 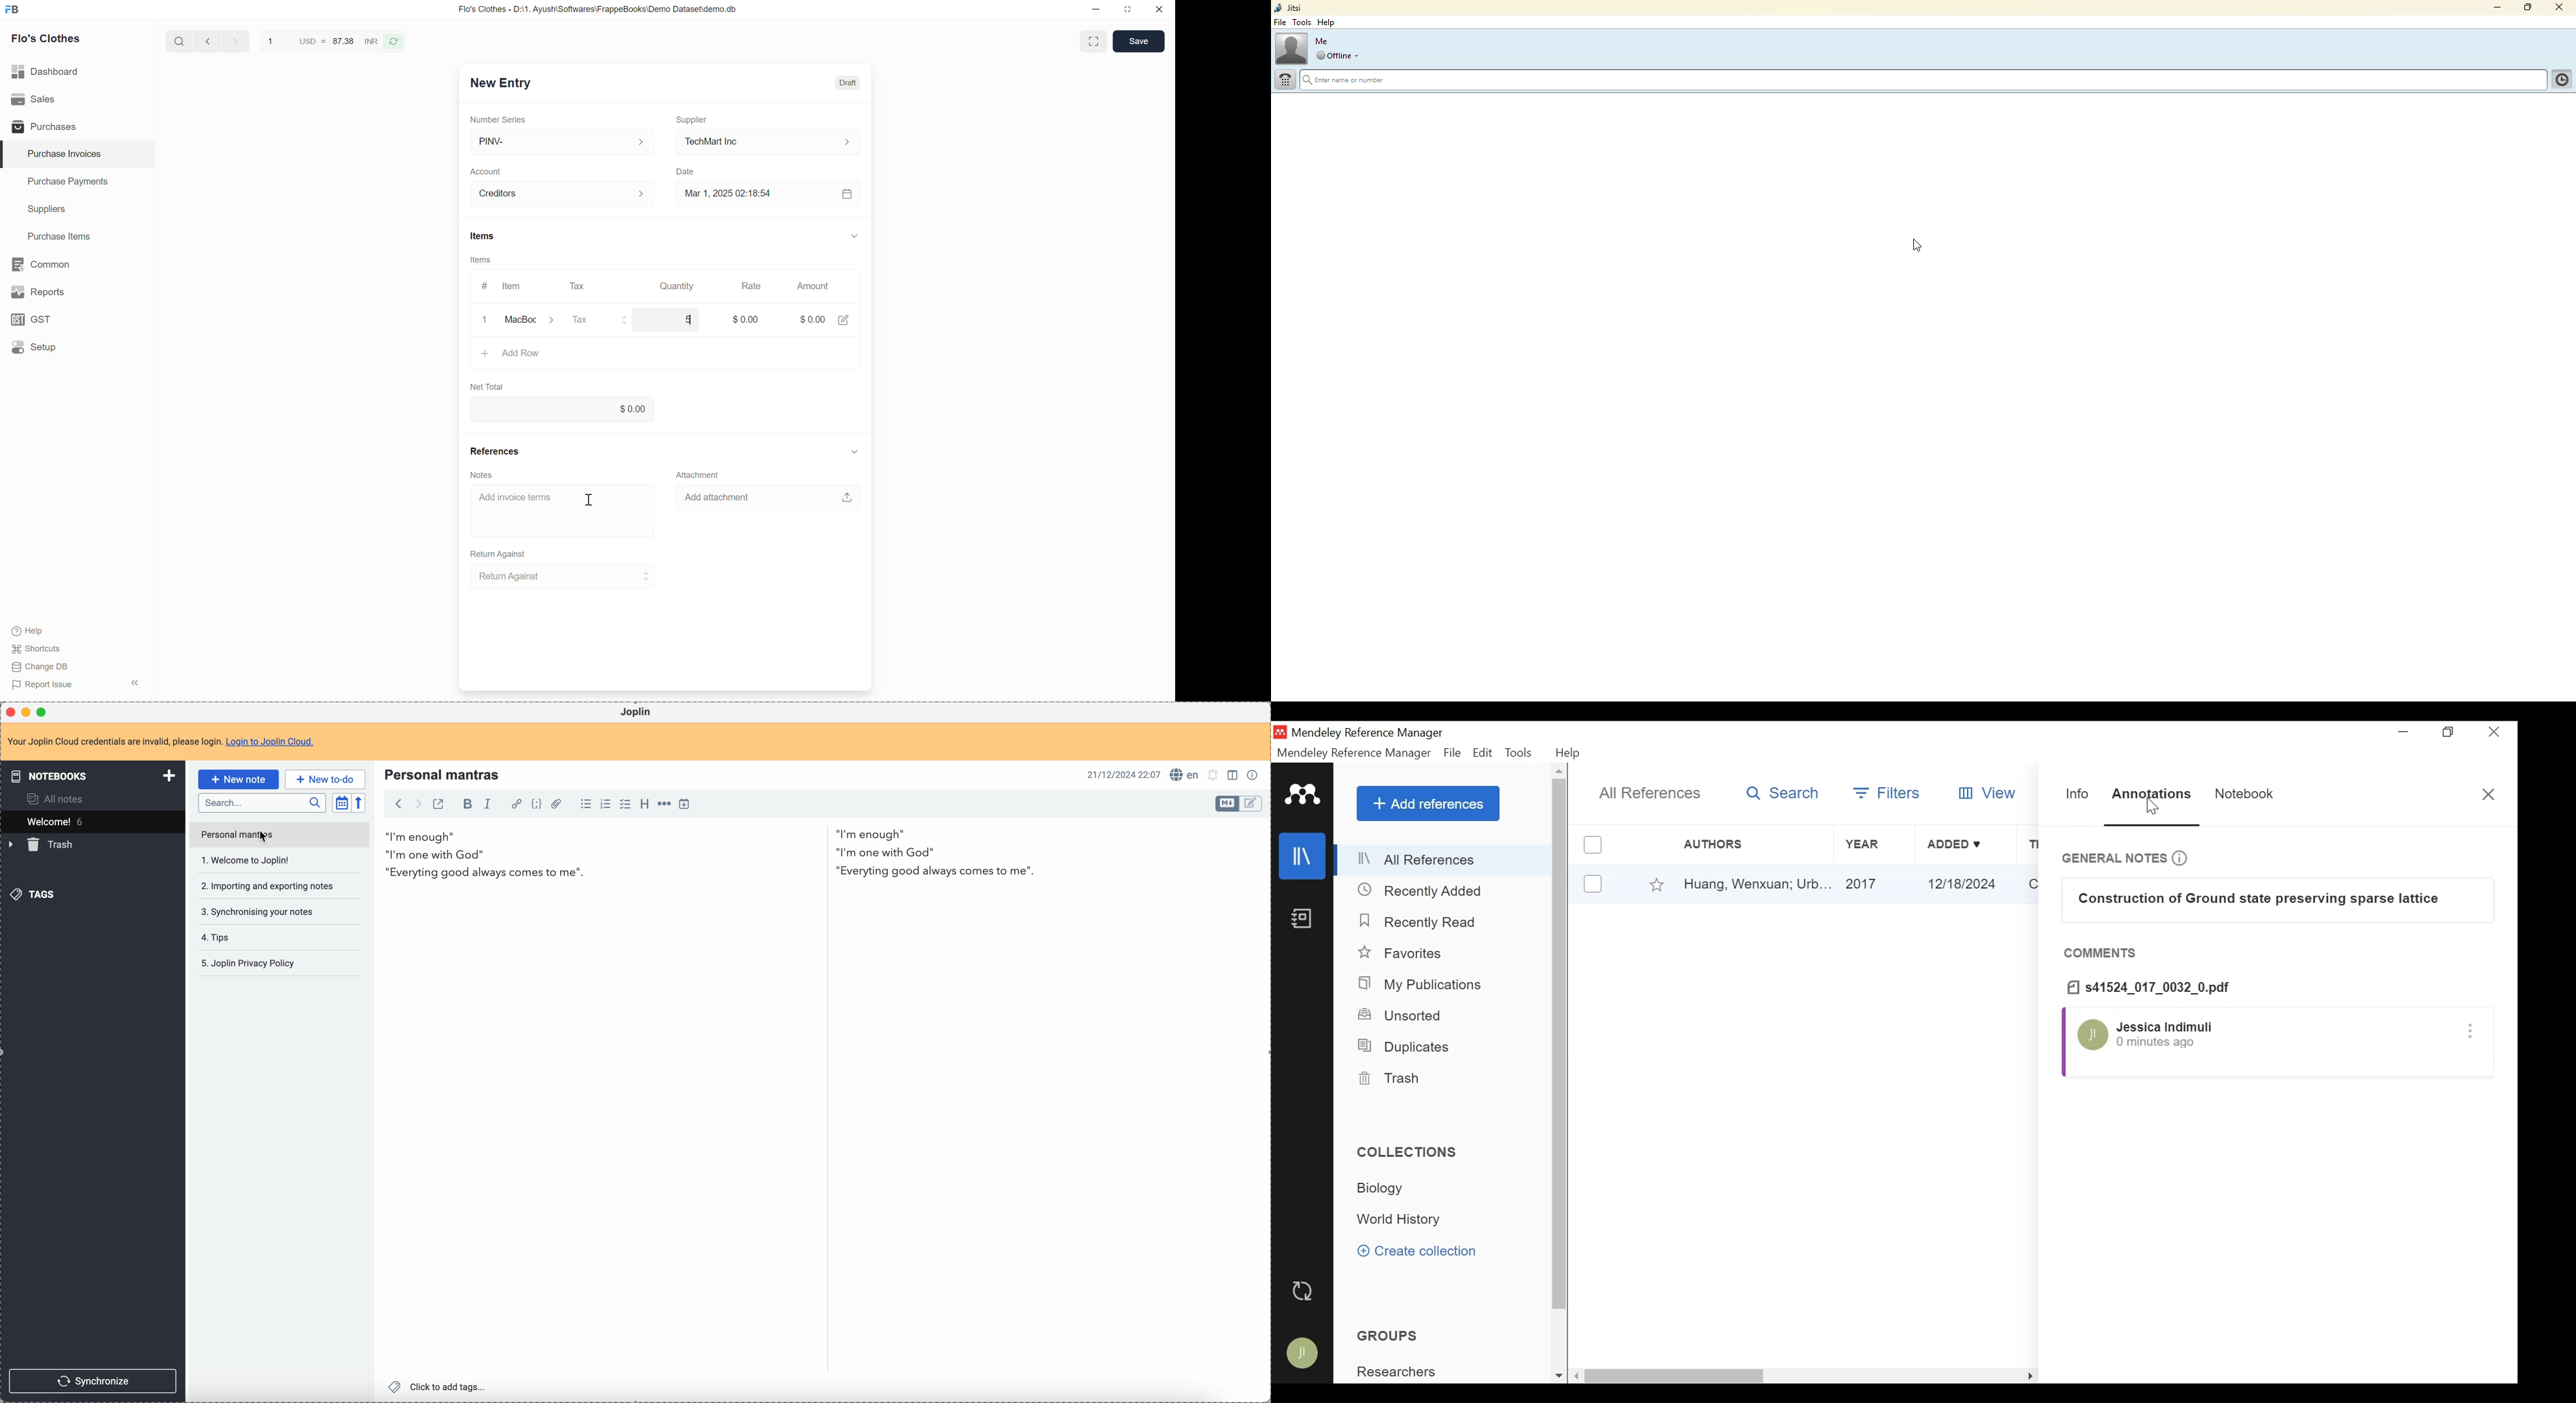 What do you see at coordinates (77, 237) in the screenshot?
I see `Purchase Items` at bounding box center [77, 237].